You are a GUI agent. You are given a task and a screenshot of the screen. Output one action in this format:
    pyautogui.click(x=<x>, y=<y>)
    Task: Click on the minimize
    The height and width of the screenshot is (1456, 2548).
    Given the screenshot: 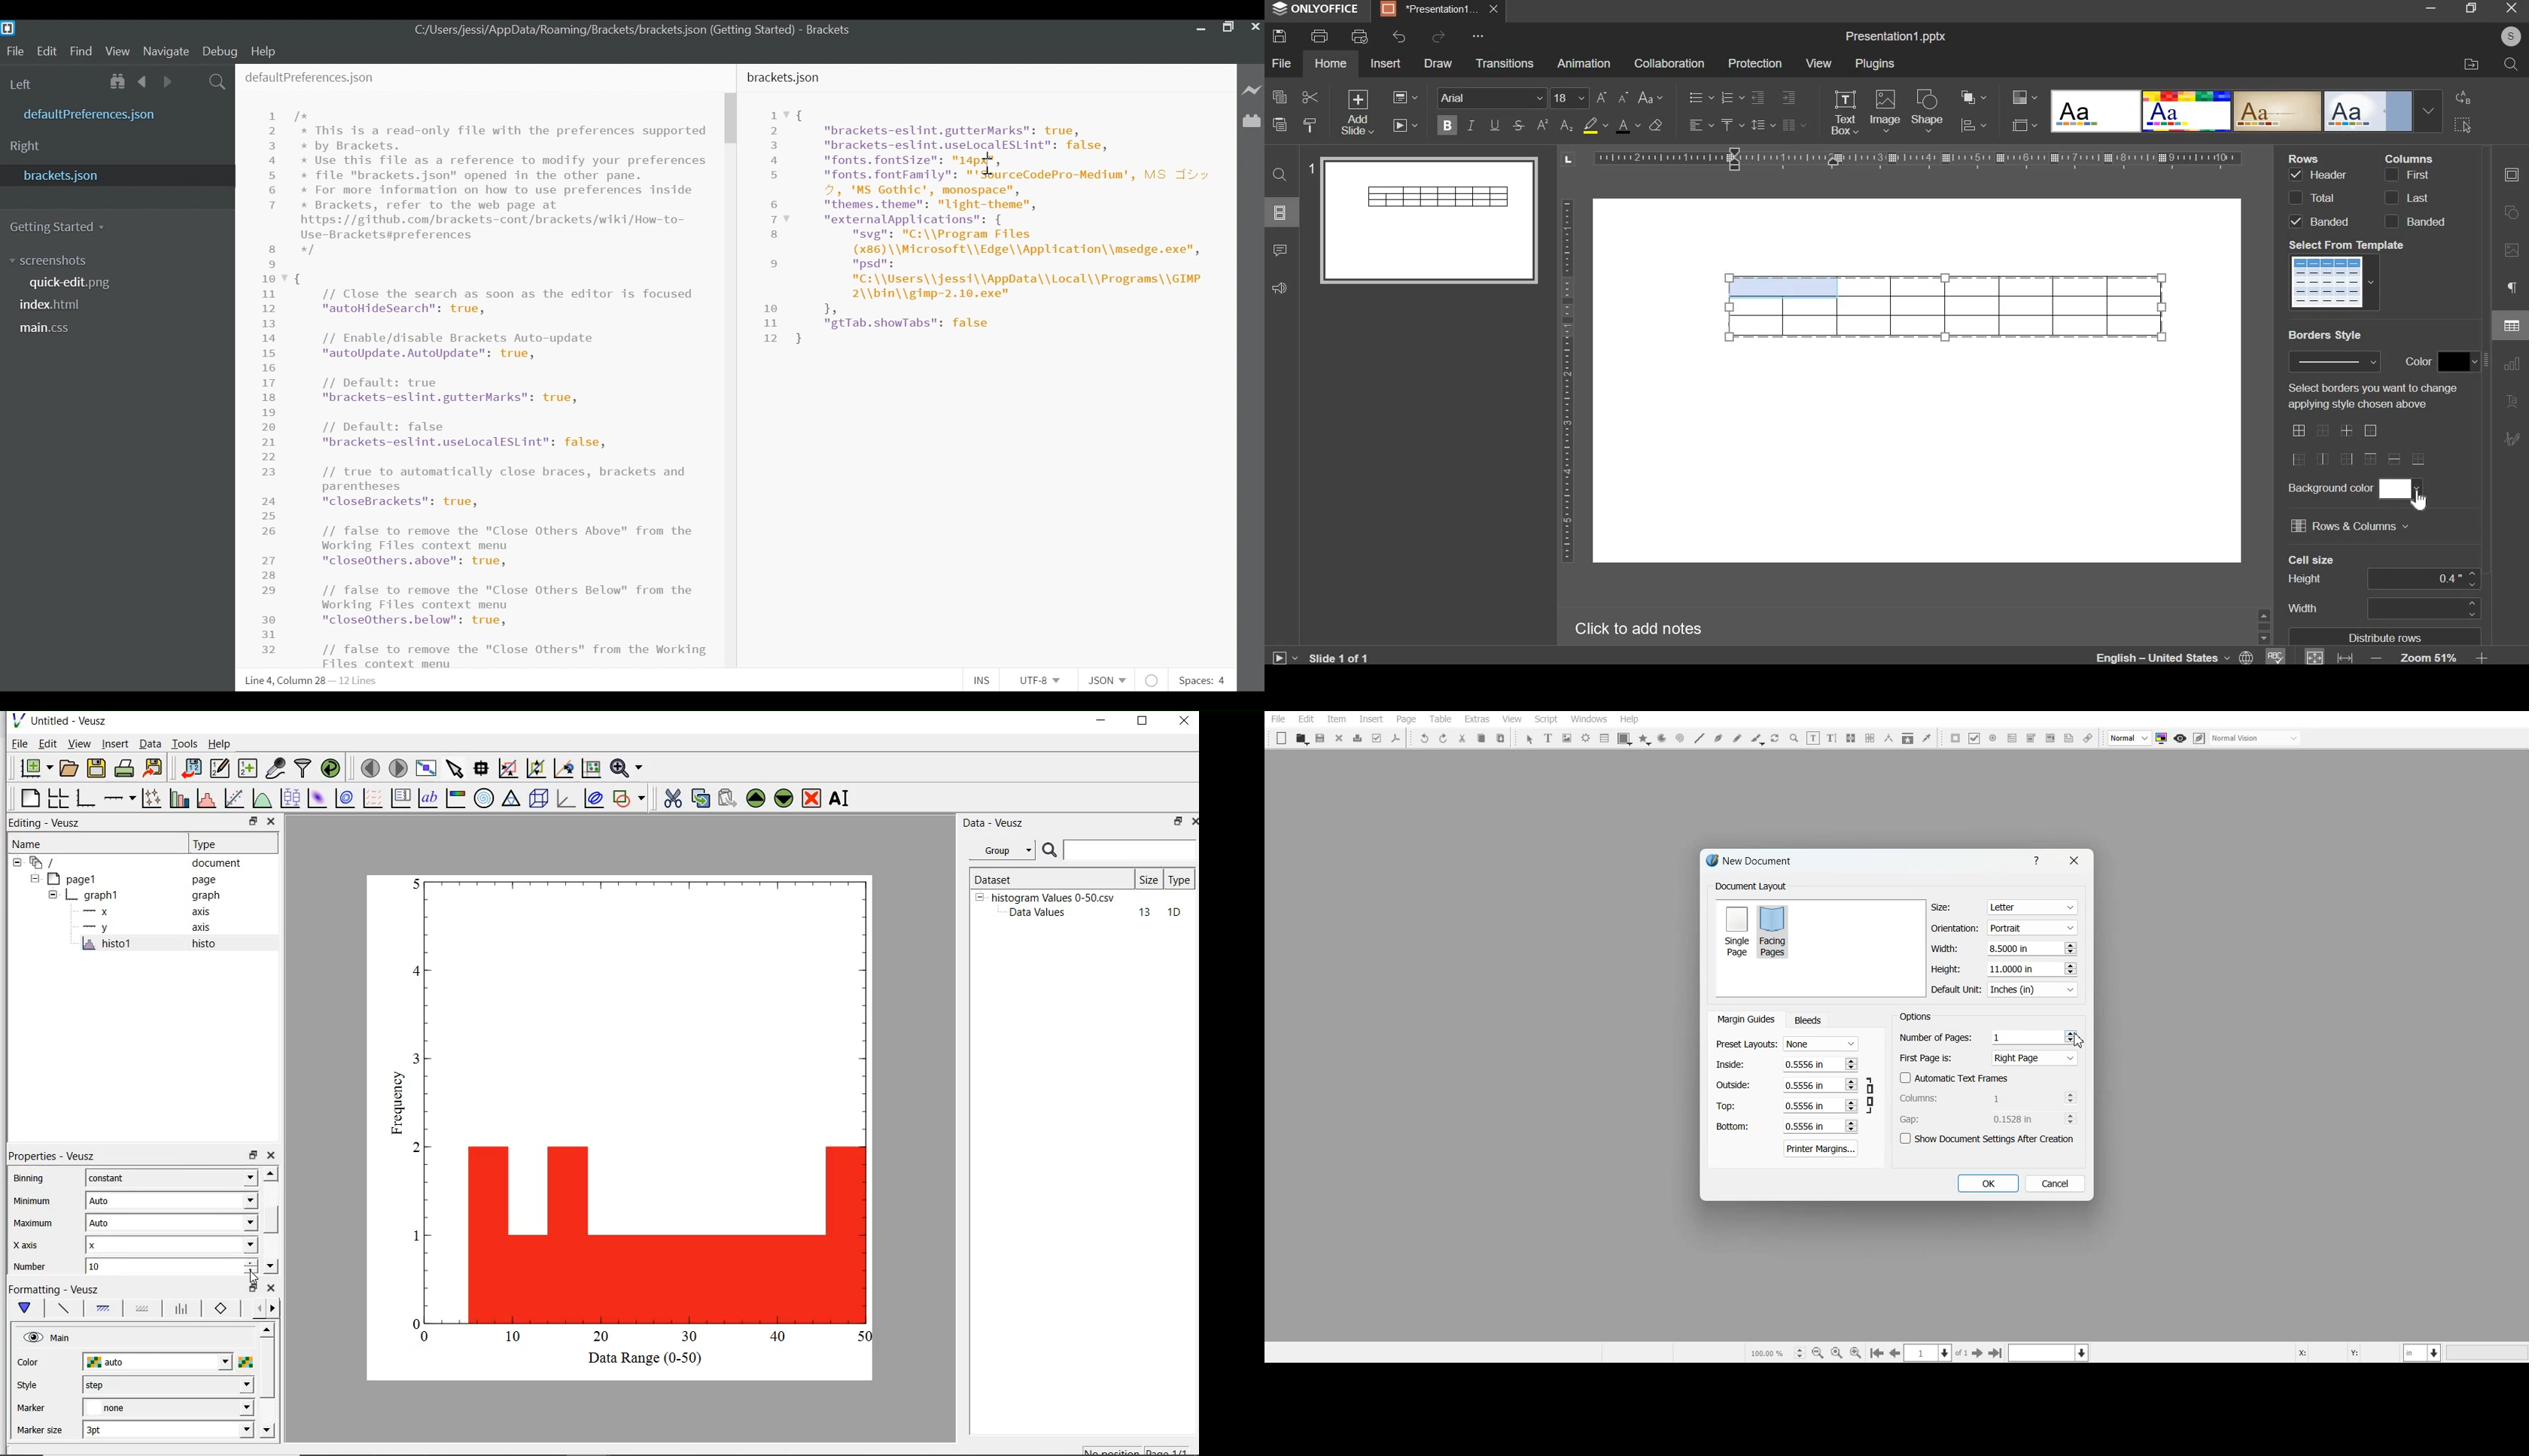 What is the action you would take?
    pyautogui.click(x=1199, y=29)
    